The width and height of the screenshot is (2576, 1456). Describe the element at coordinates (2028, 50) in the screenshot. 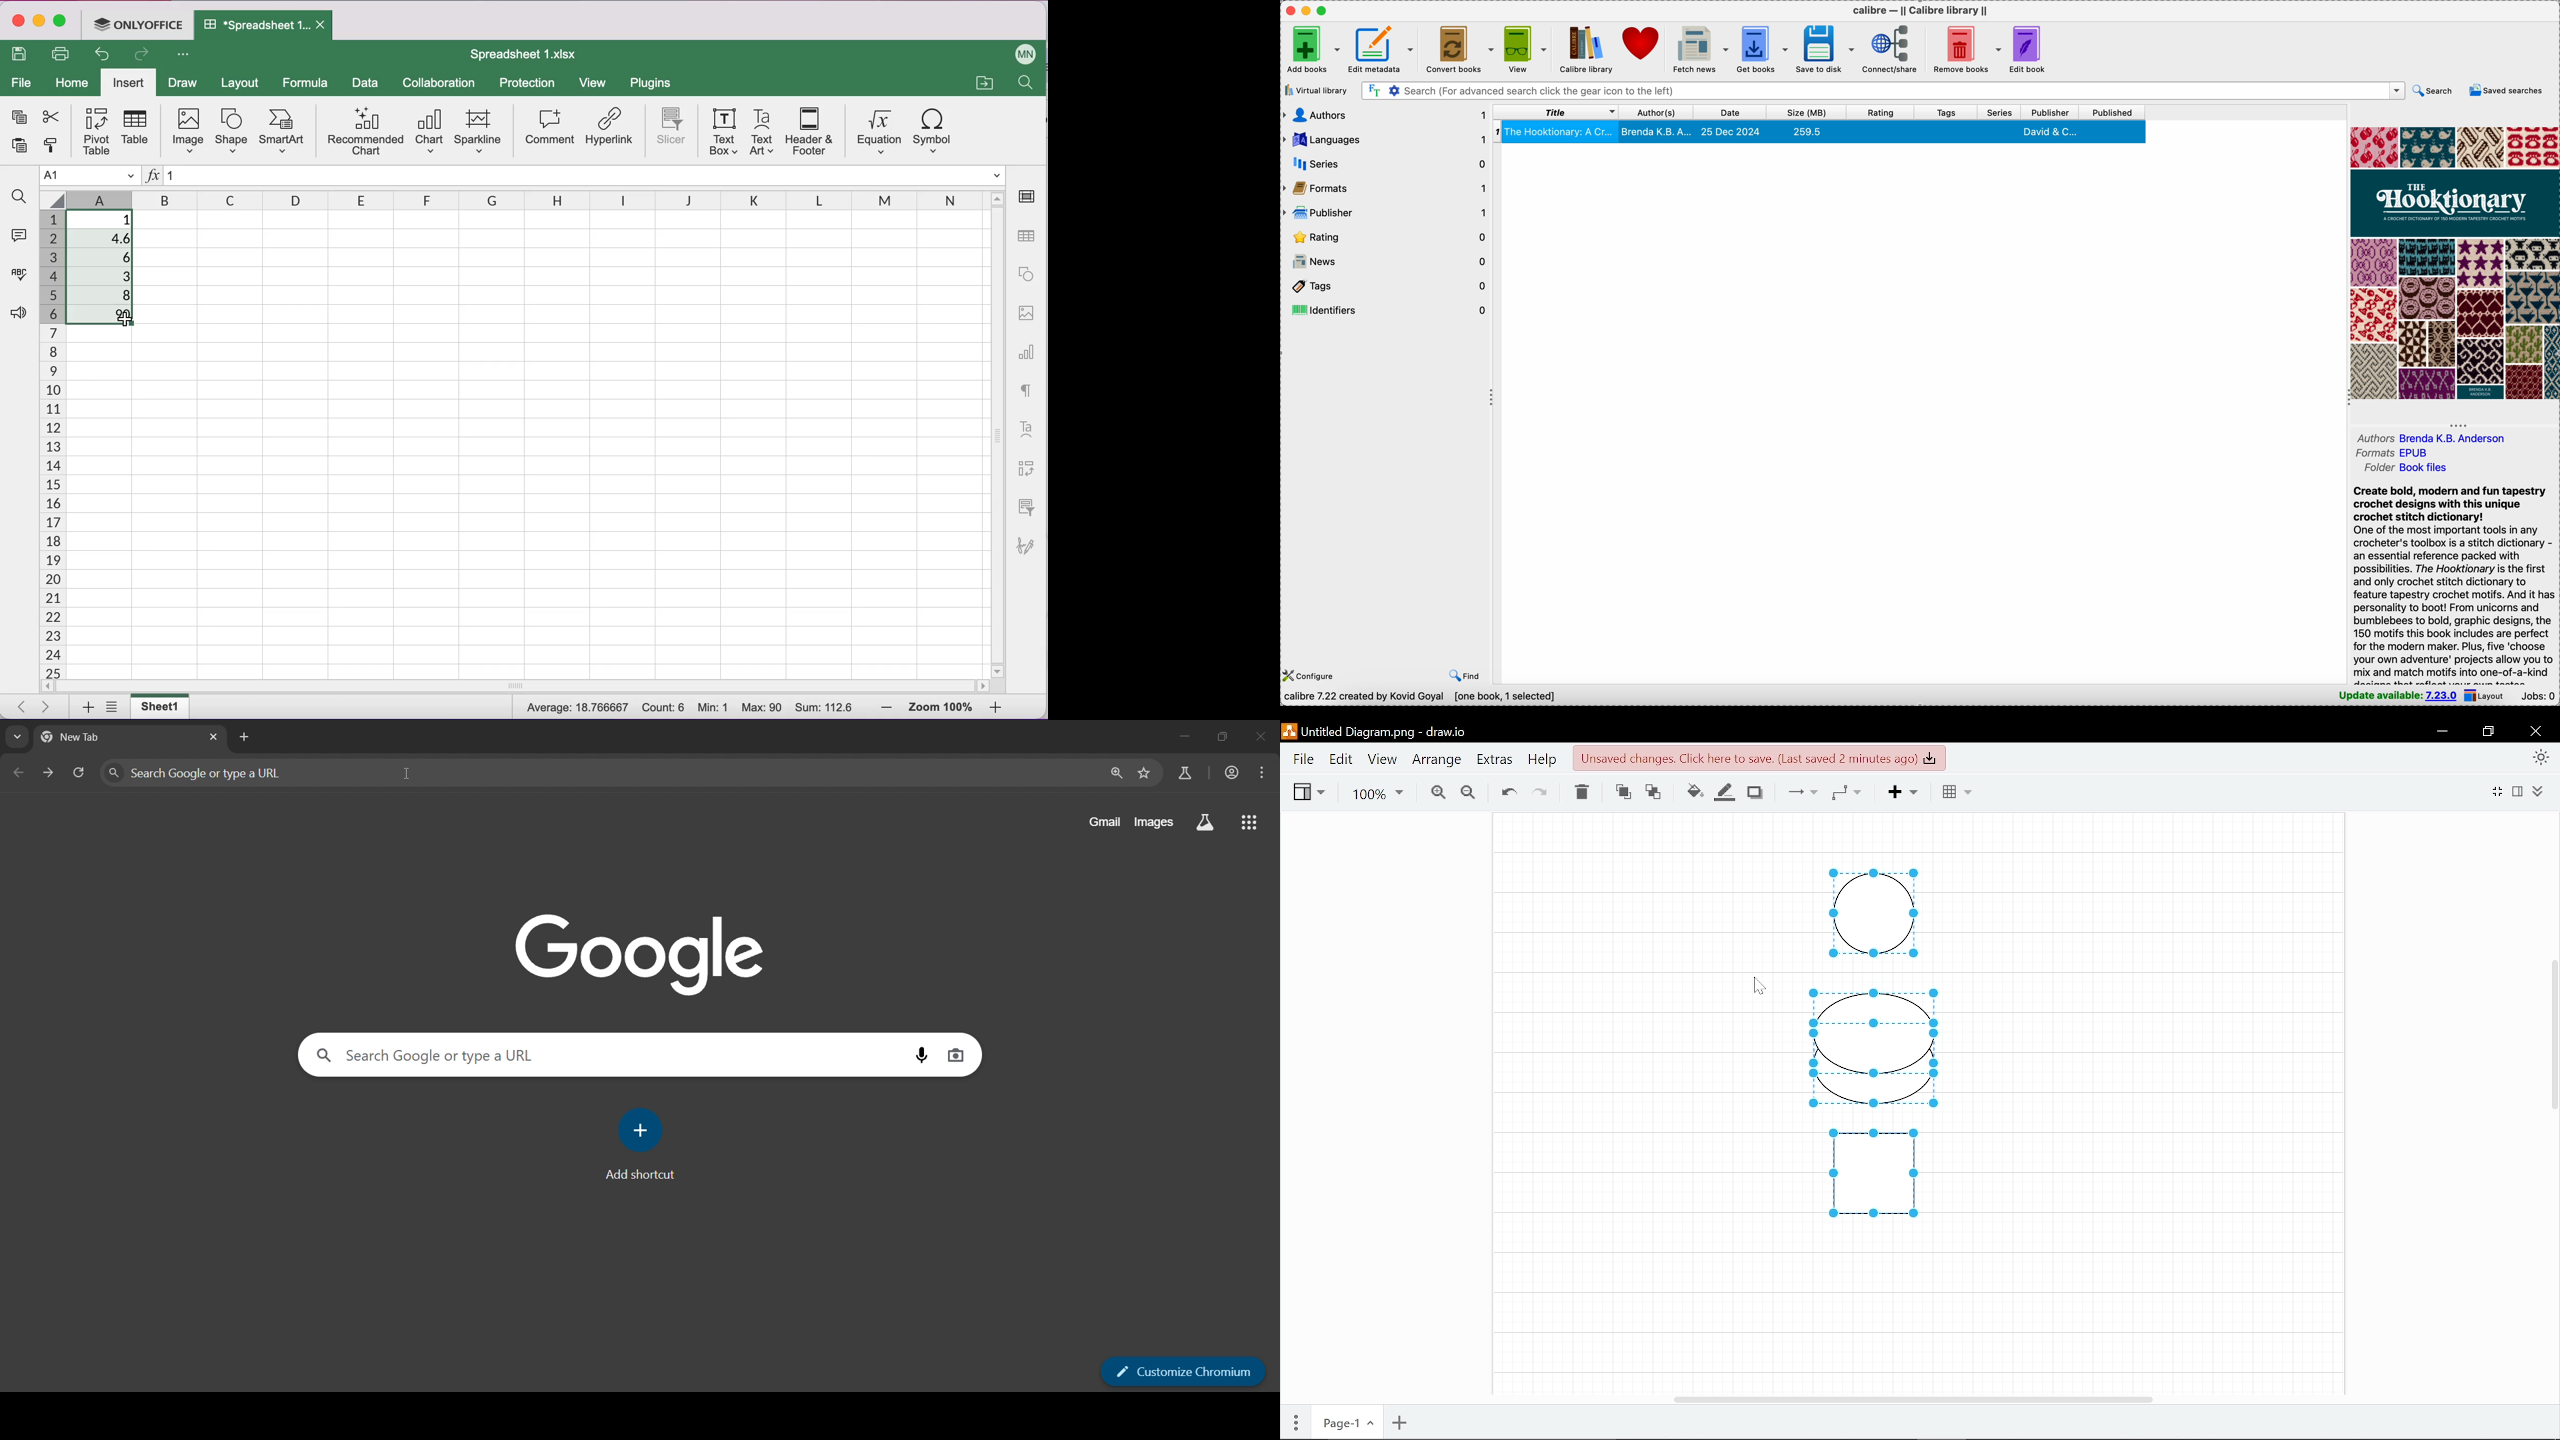

I see `edit book` at that location.